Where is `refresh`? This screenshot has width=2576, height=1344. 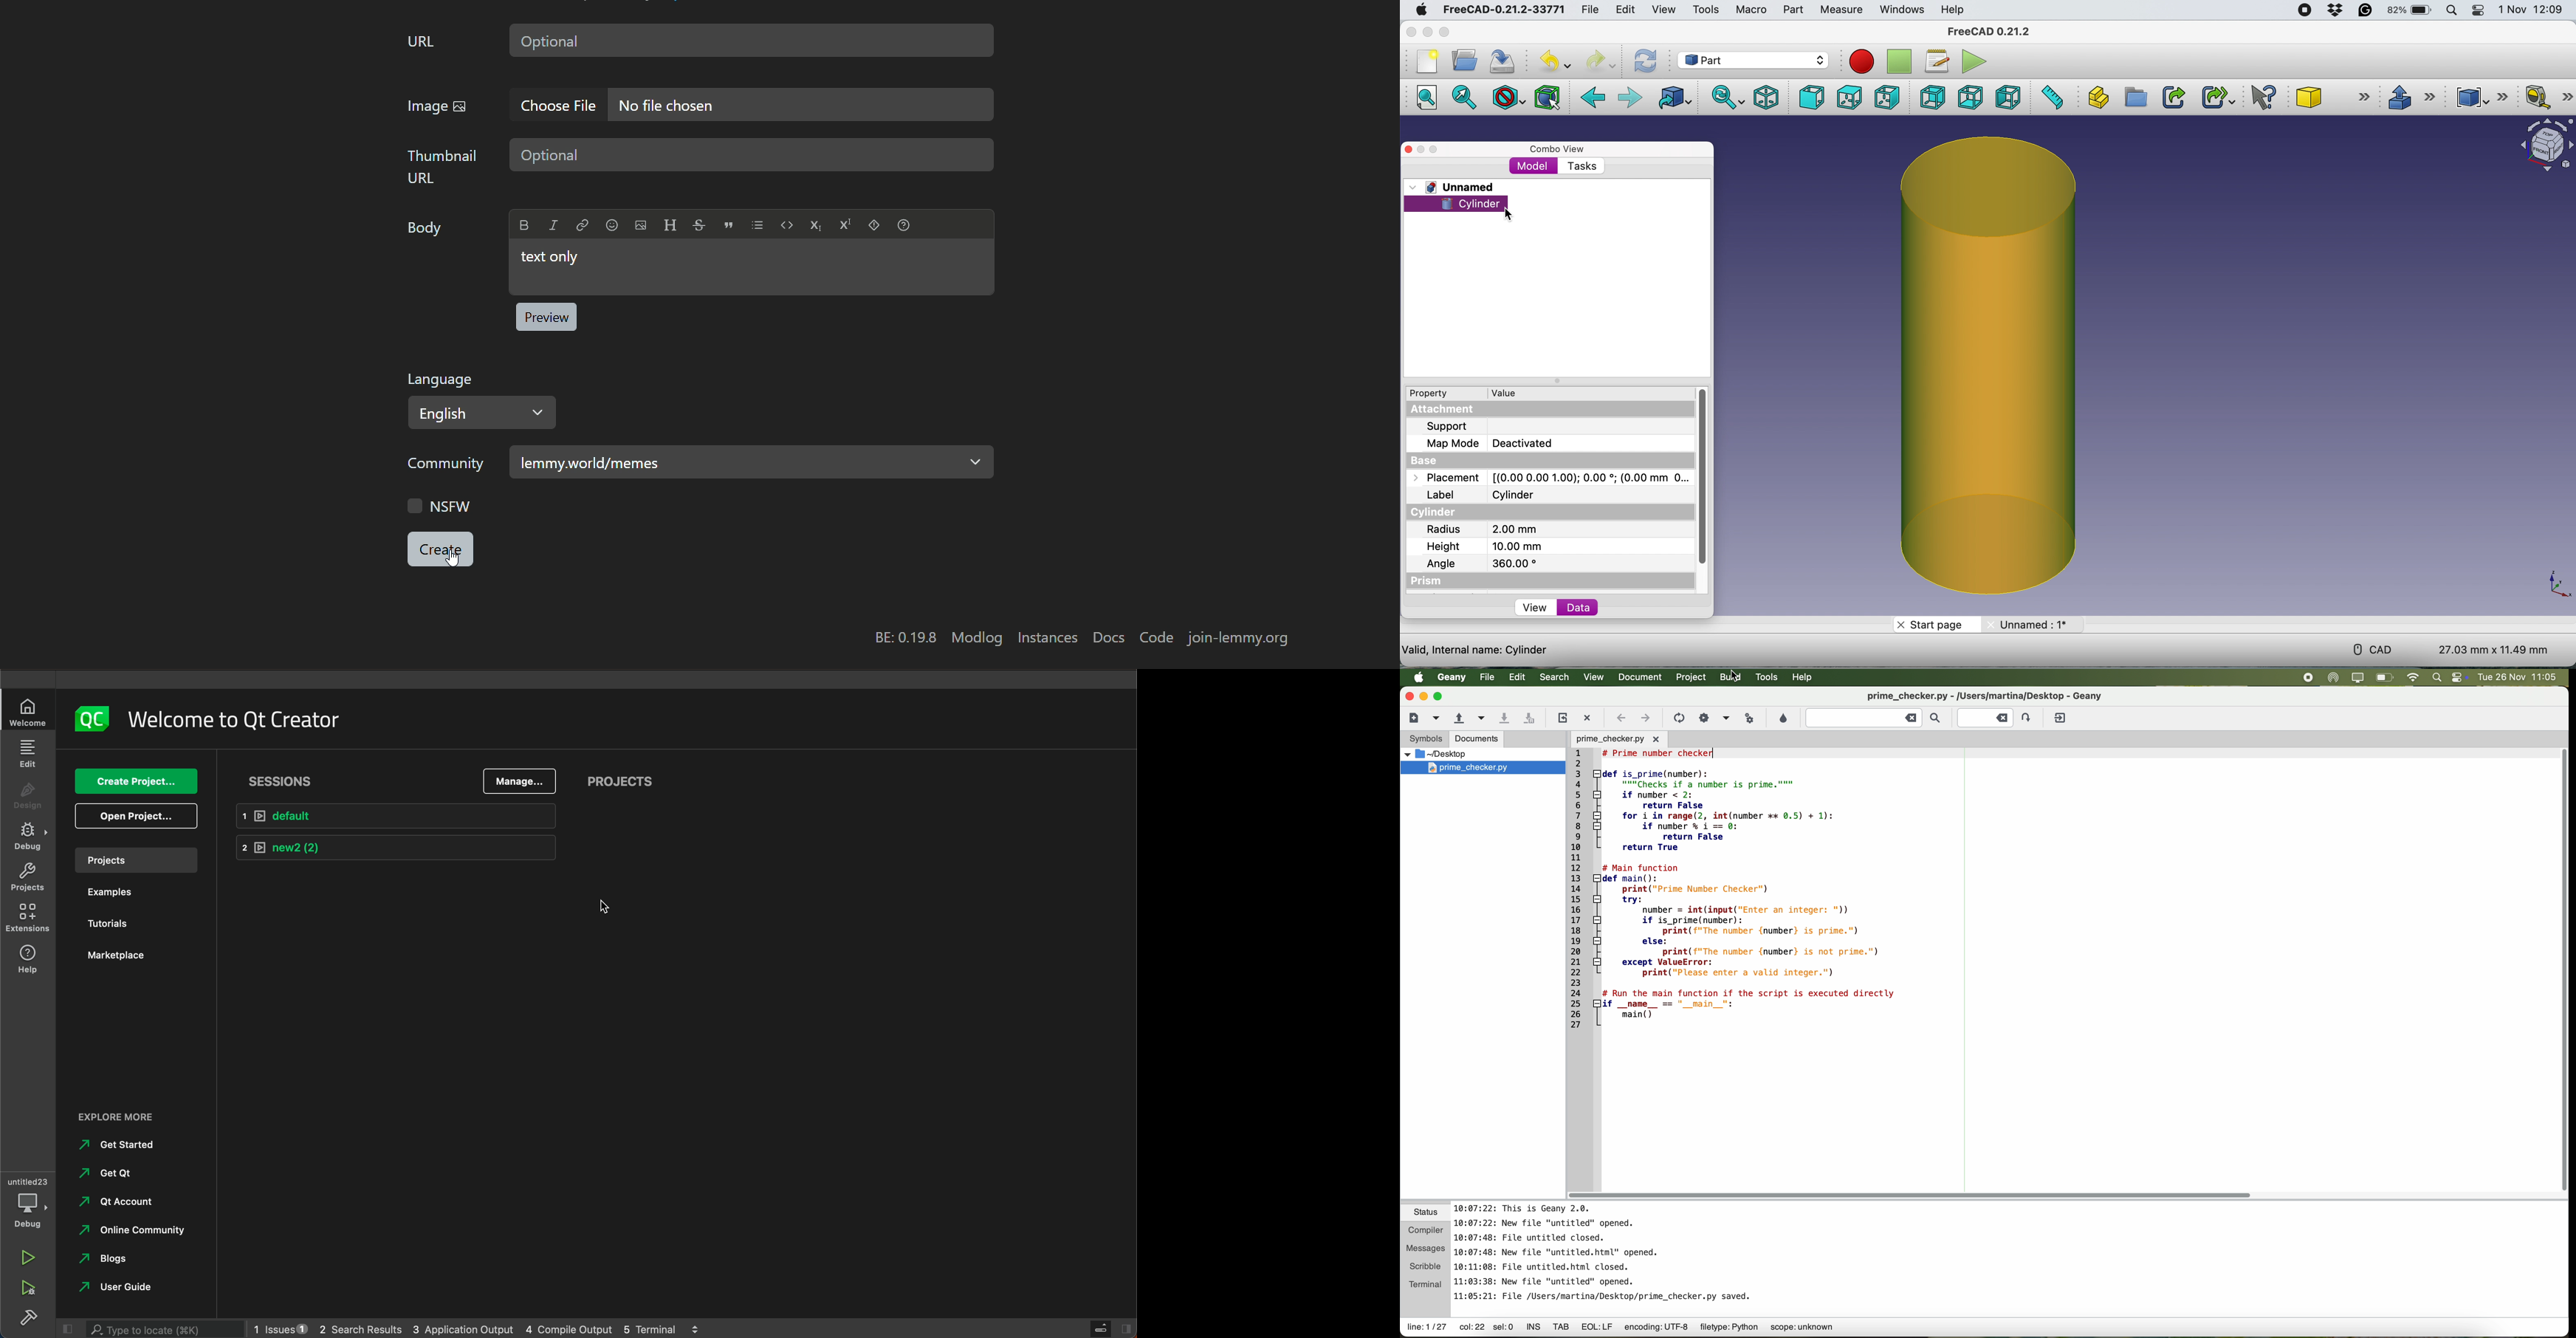
refresh is located at coordinates (1646, 60).